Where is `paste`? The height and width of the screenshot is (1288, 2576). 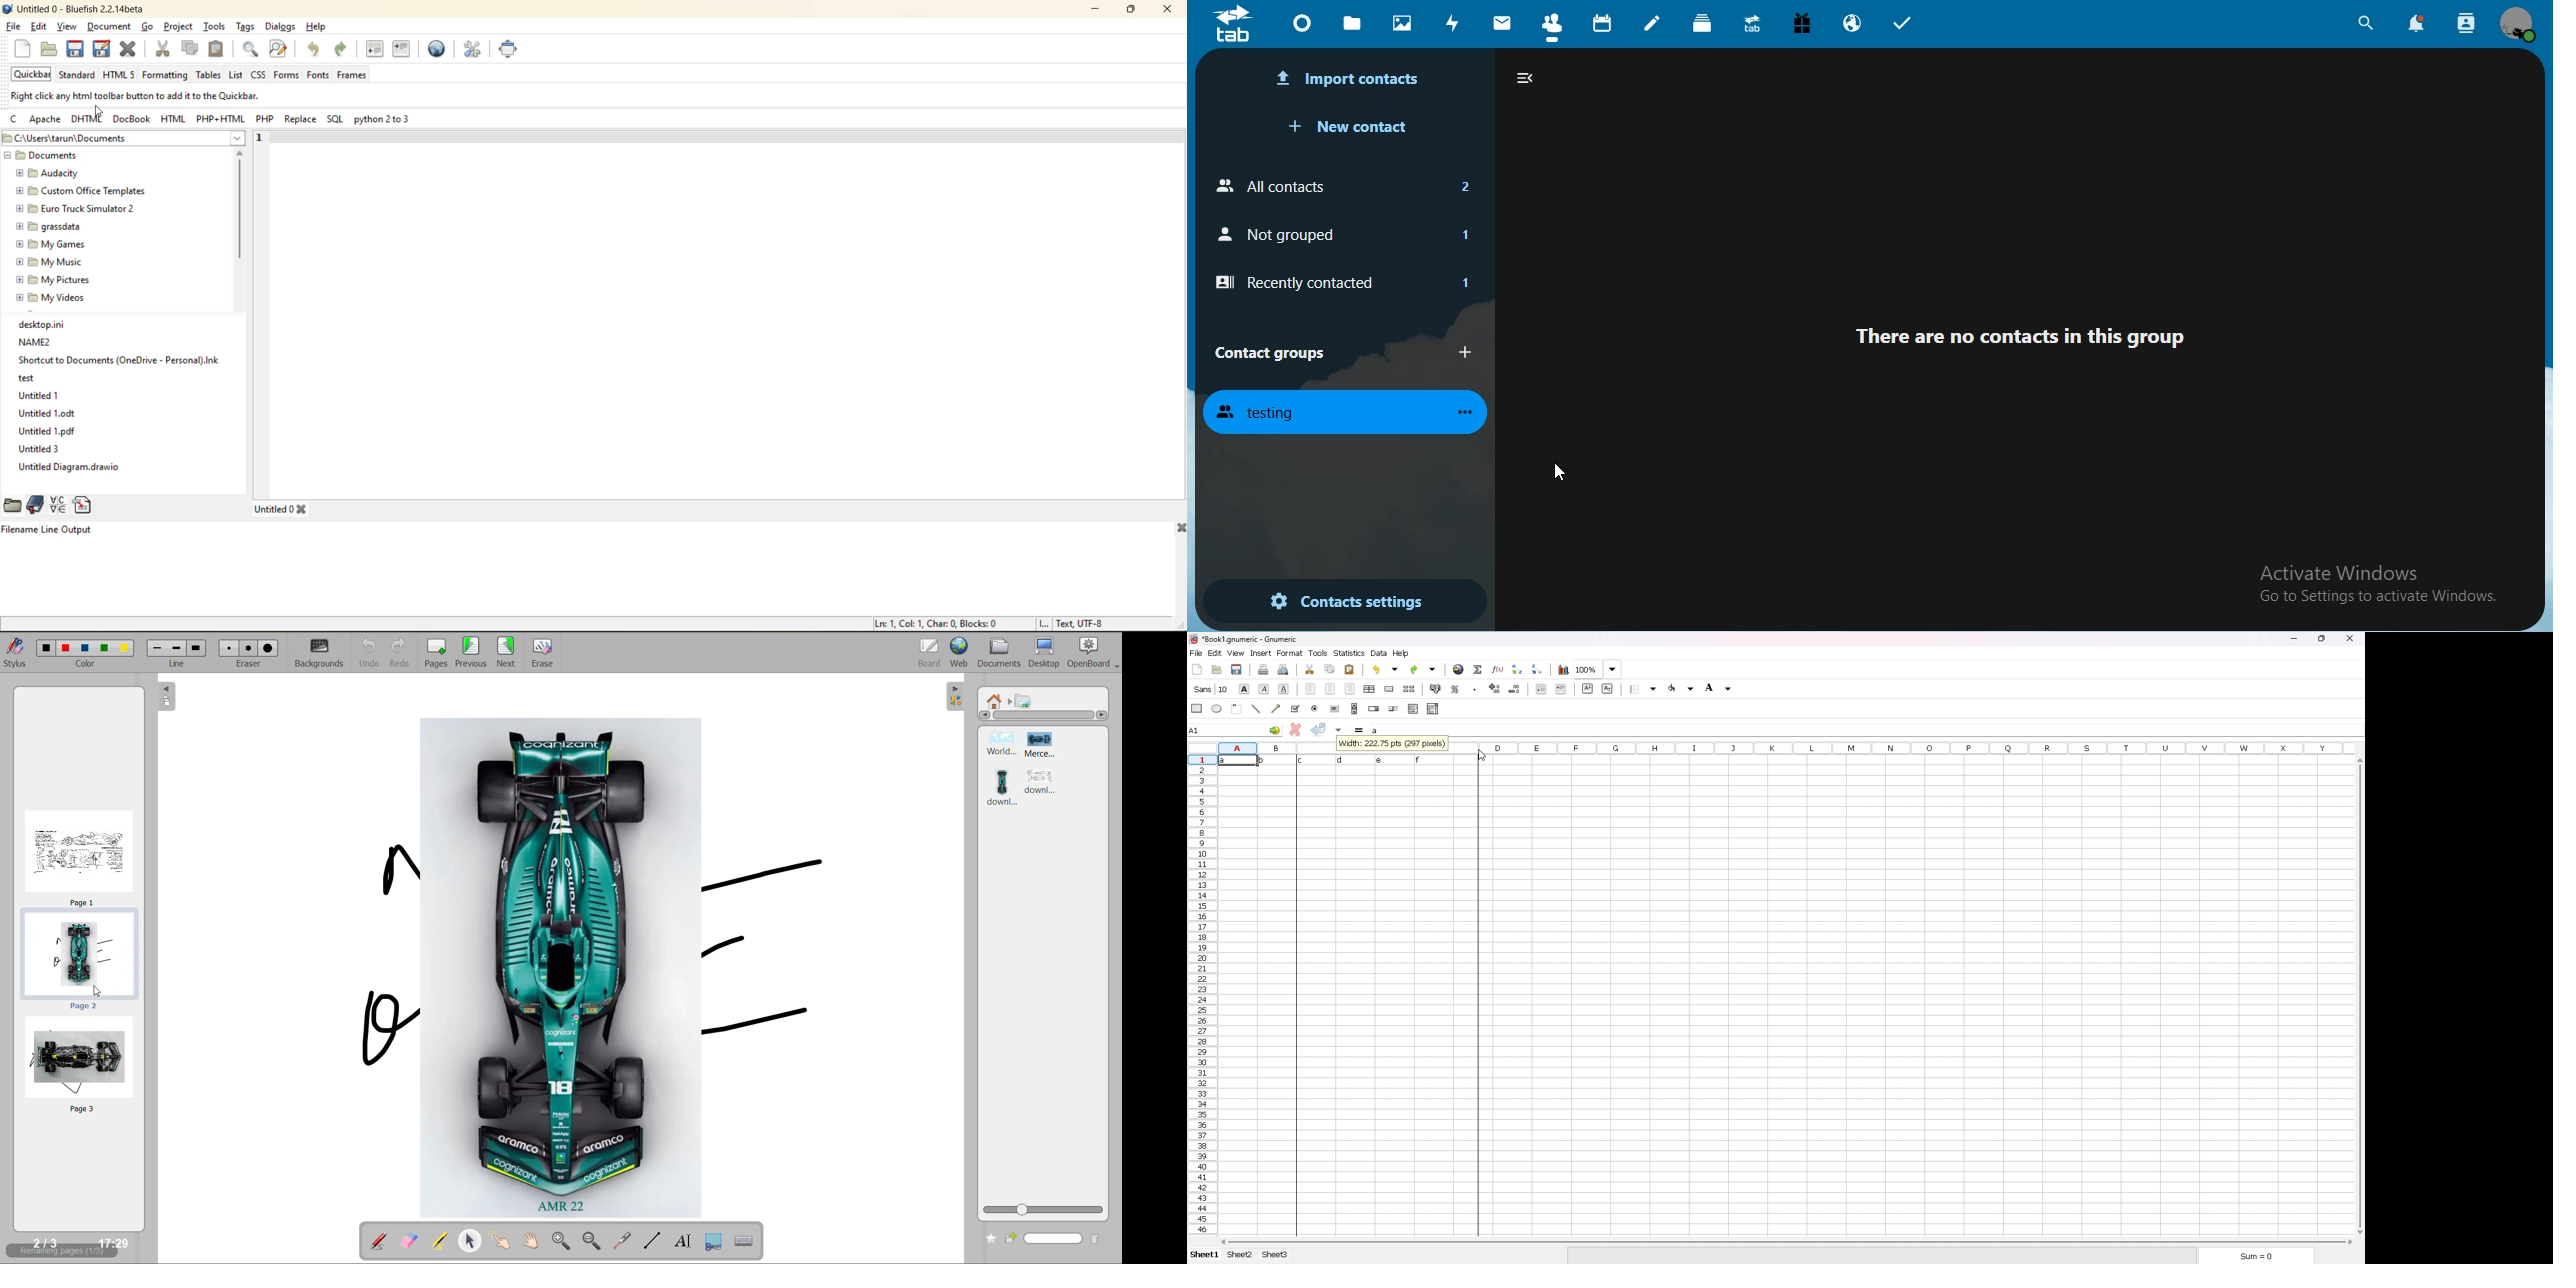
paste is located at coordinates (1350, 669).